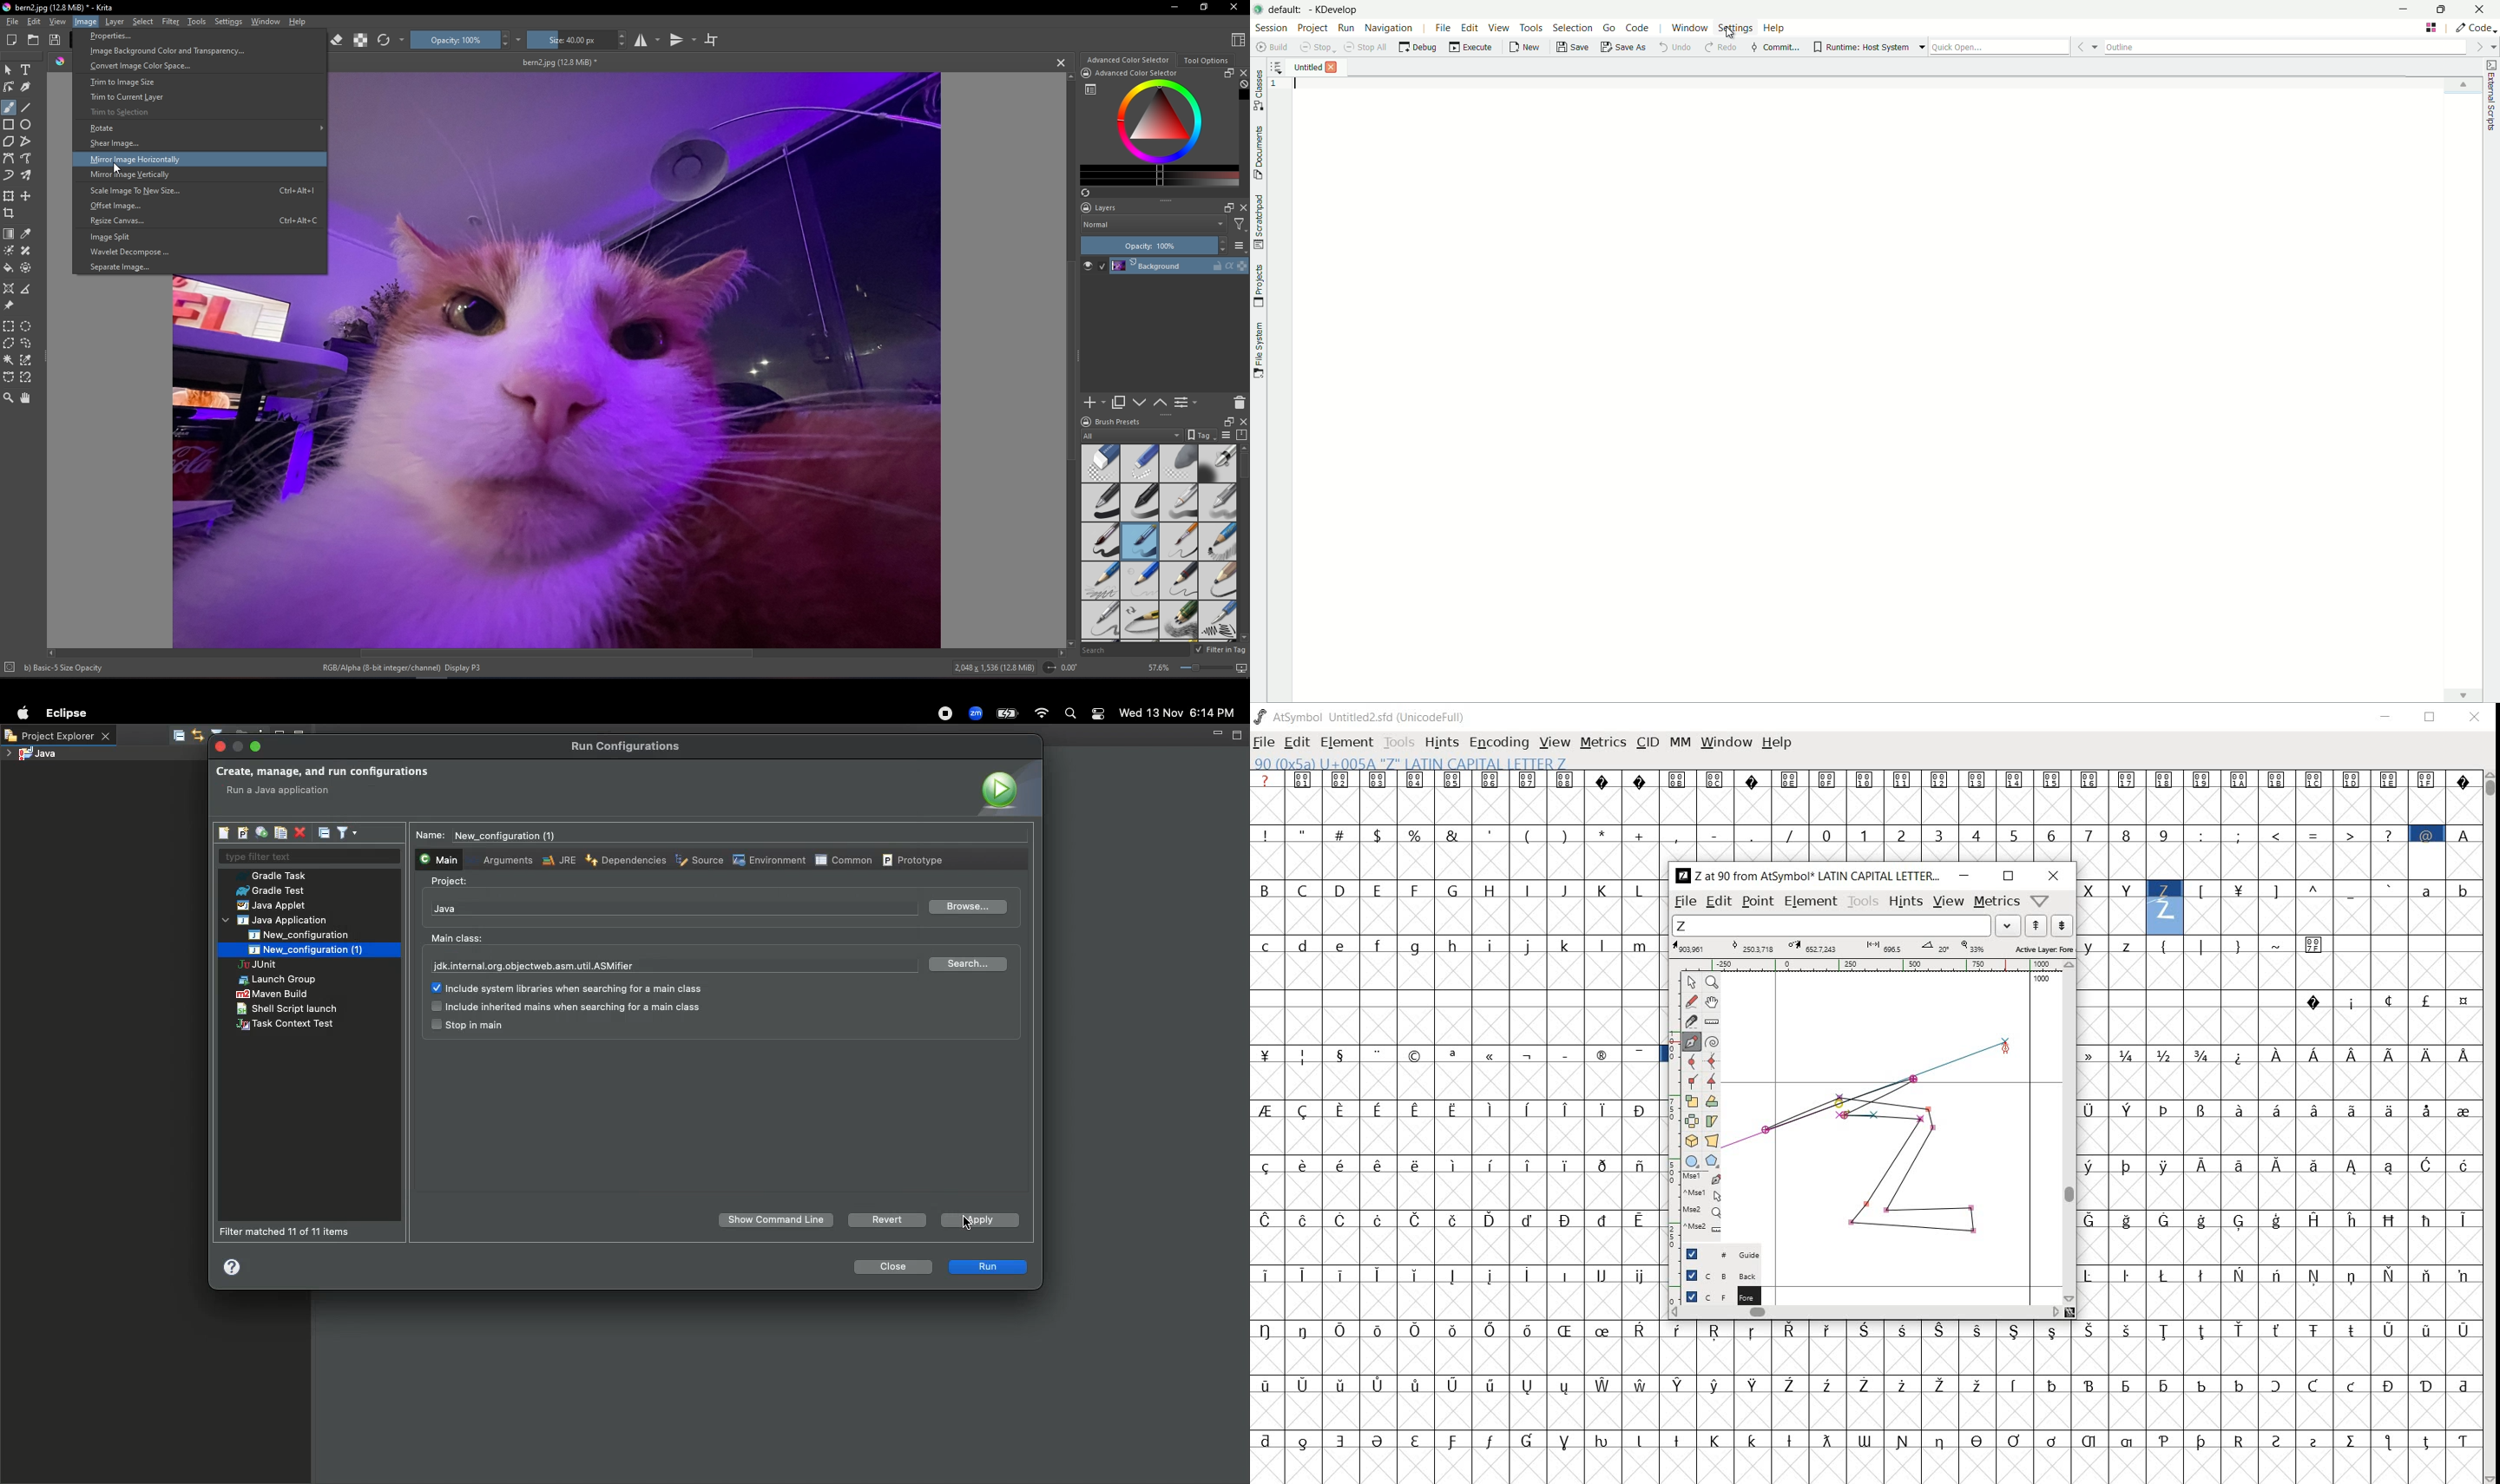 This screenshot has width=2520, height=1484. Describe the element at coordinates (57, 21) in the screenshot. I see `View` at that location.